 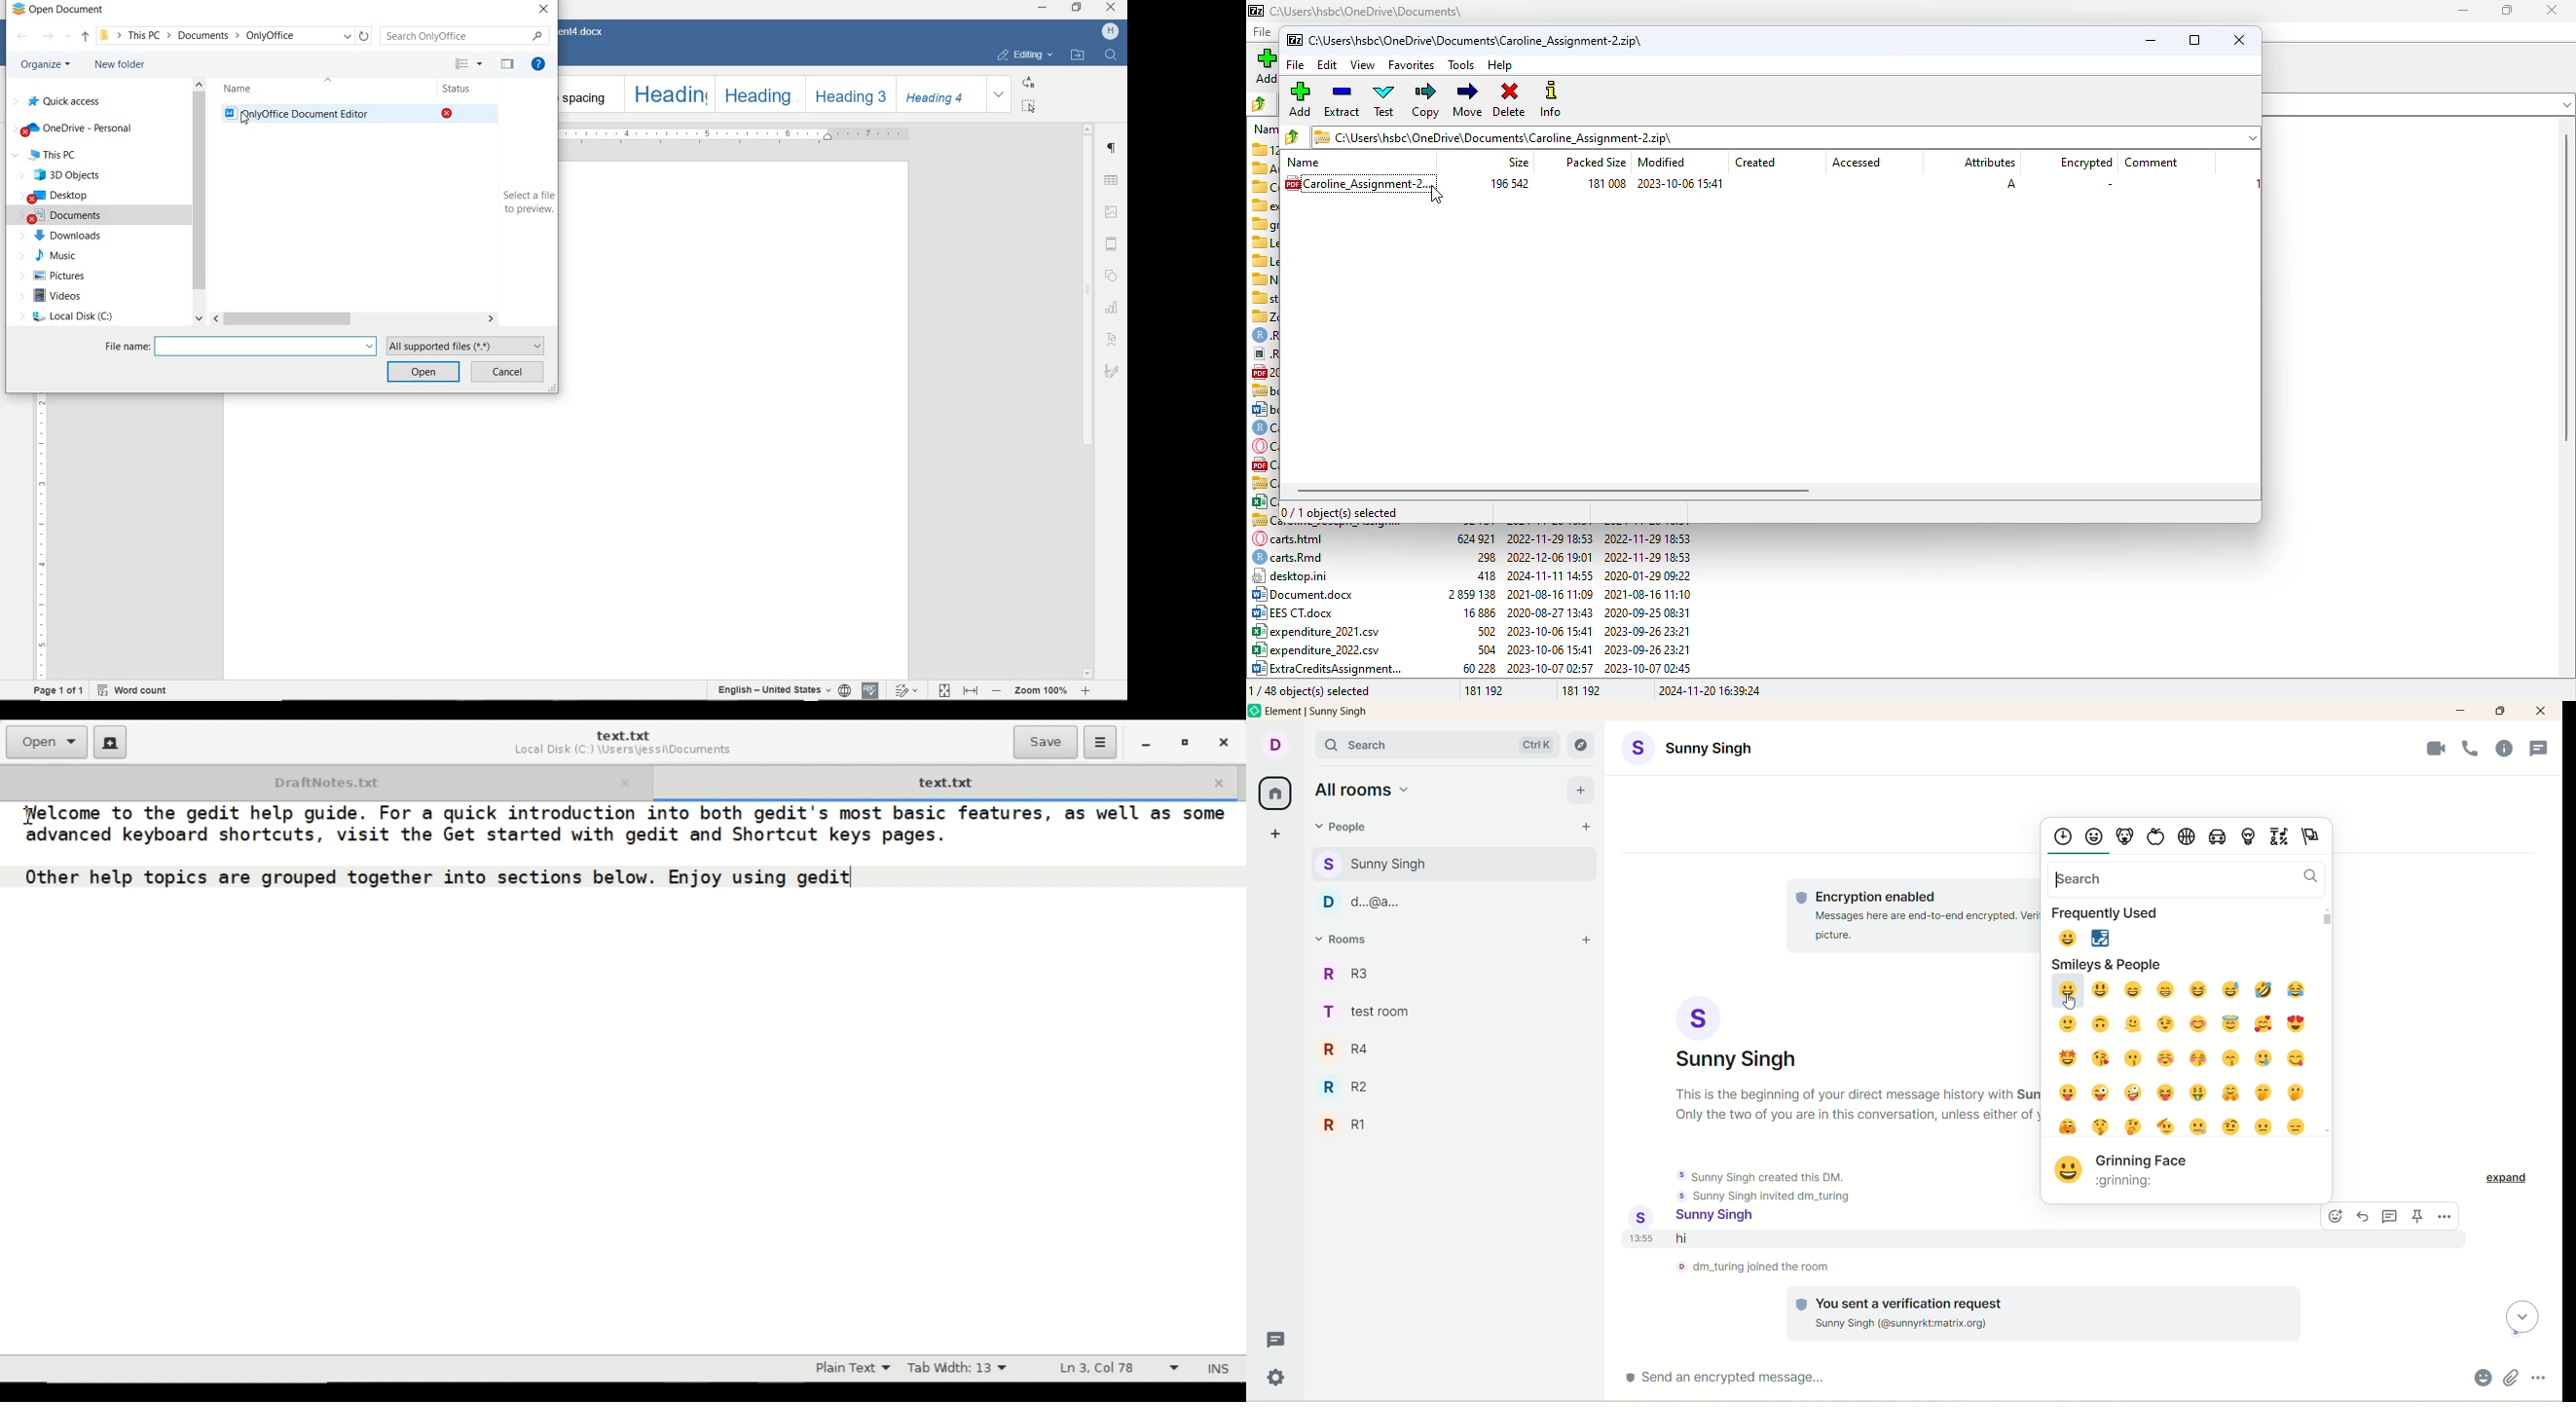 I want to click on Smiling face, so click(x=2167, y=1058).